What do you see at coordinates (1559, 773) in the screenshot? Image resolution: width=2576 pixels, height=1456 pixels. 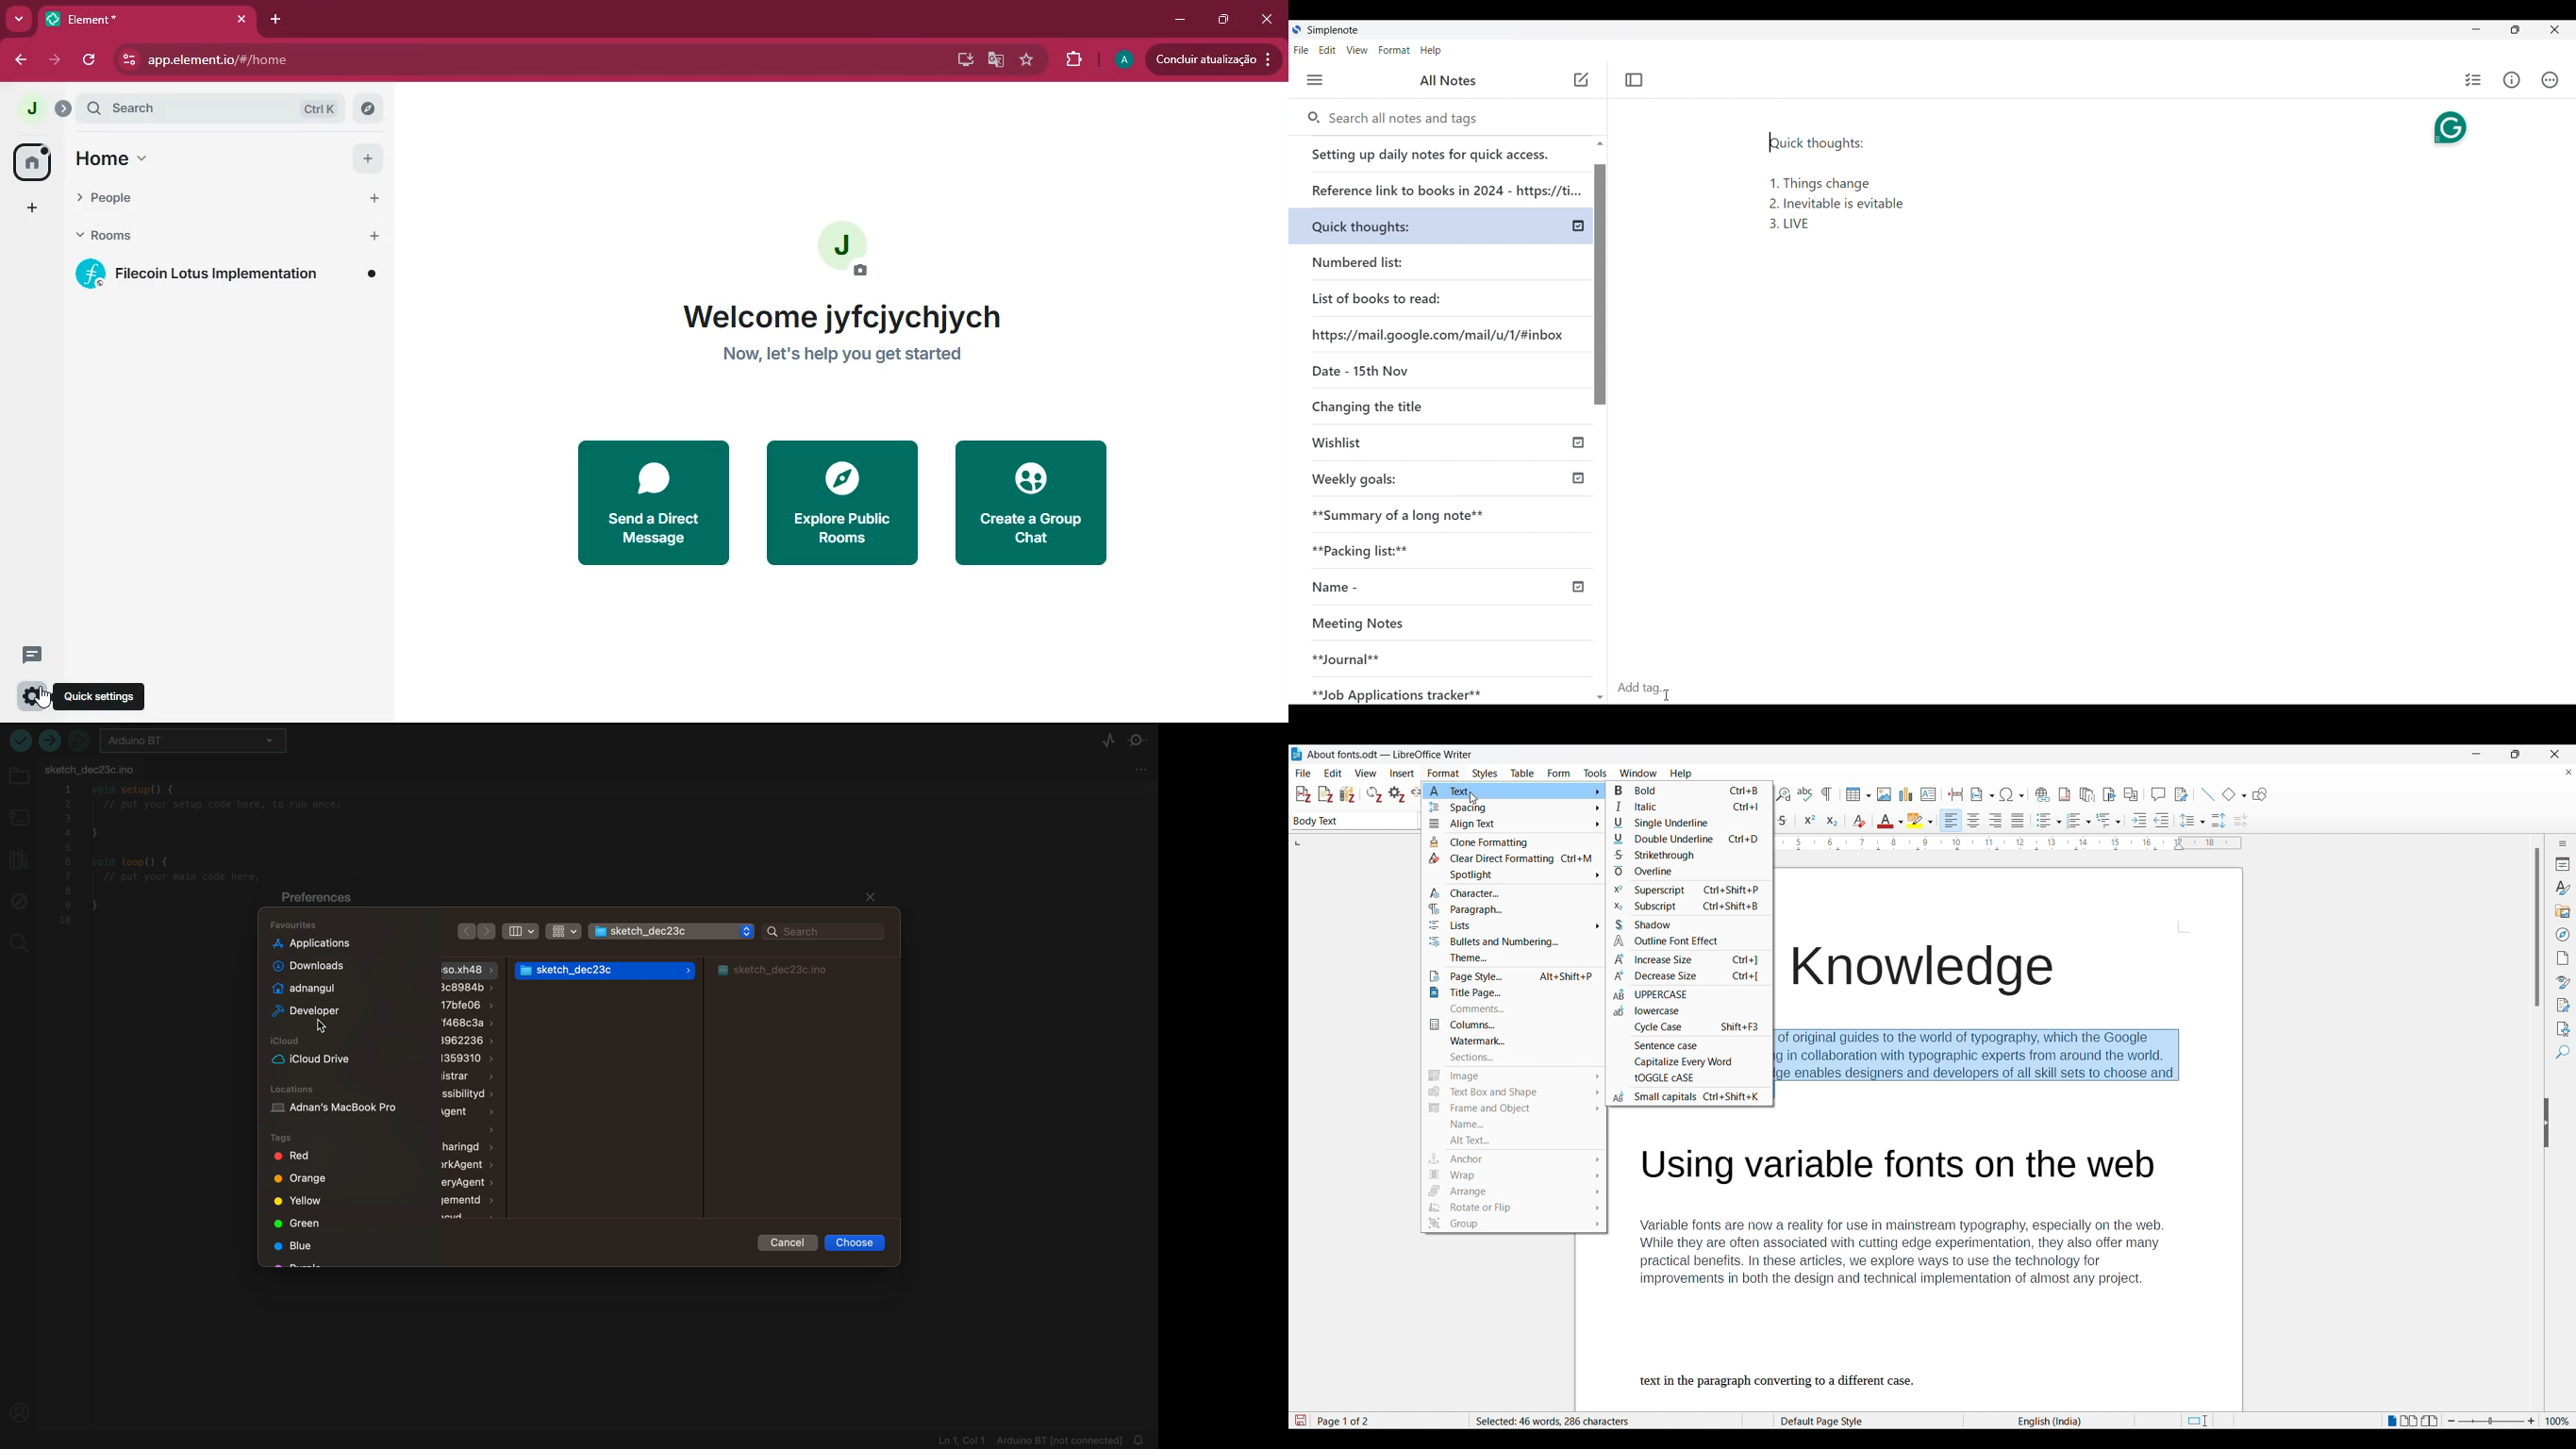 I see `Form menu` at bounding box center [1559, 773].